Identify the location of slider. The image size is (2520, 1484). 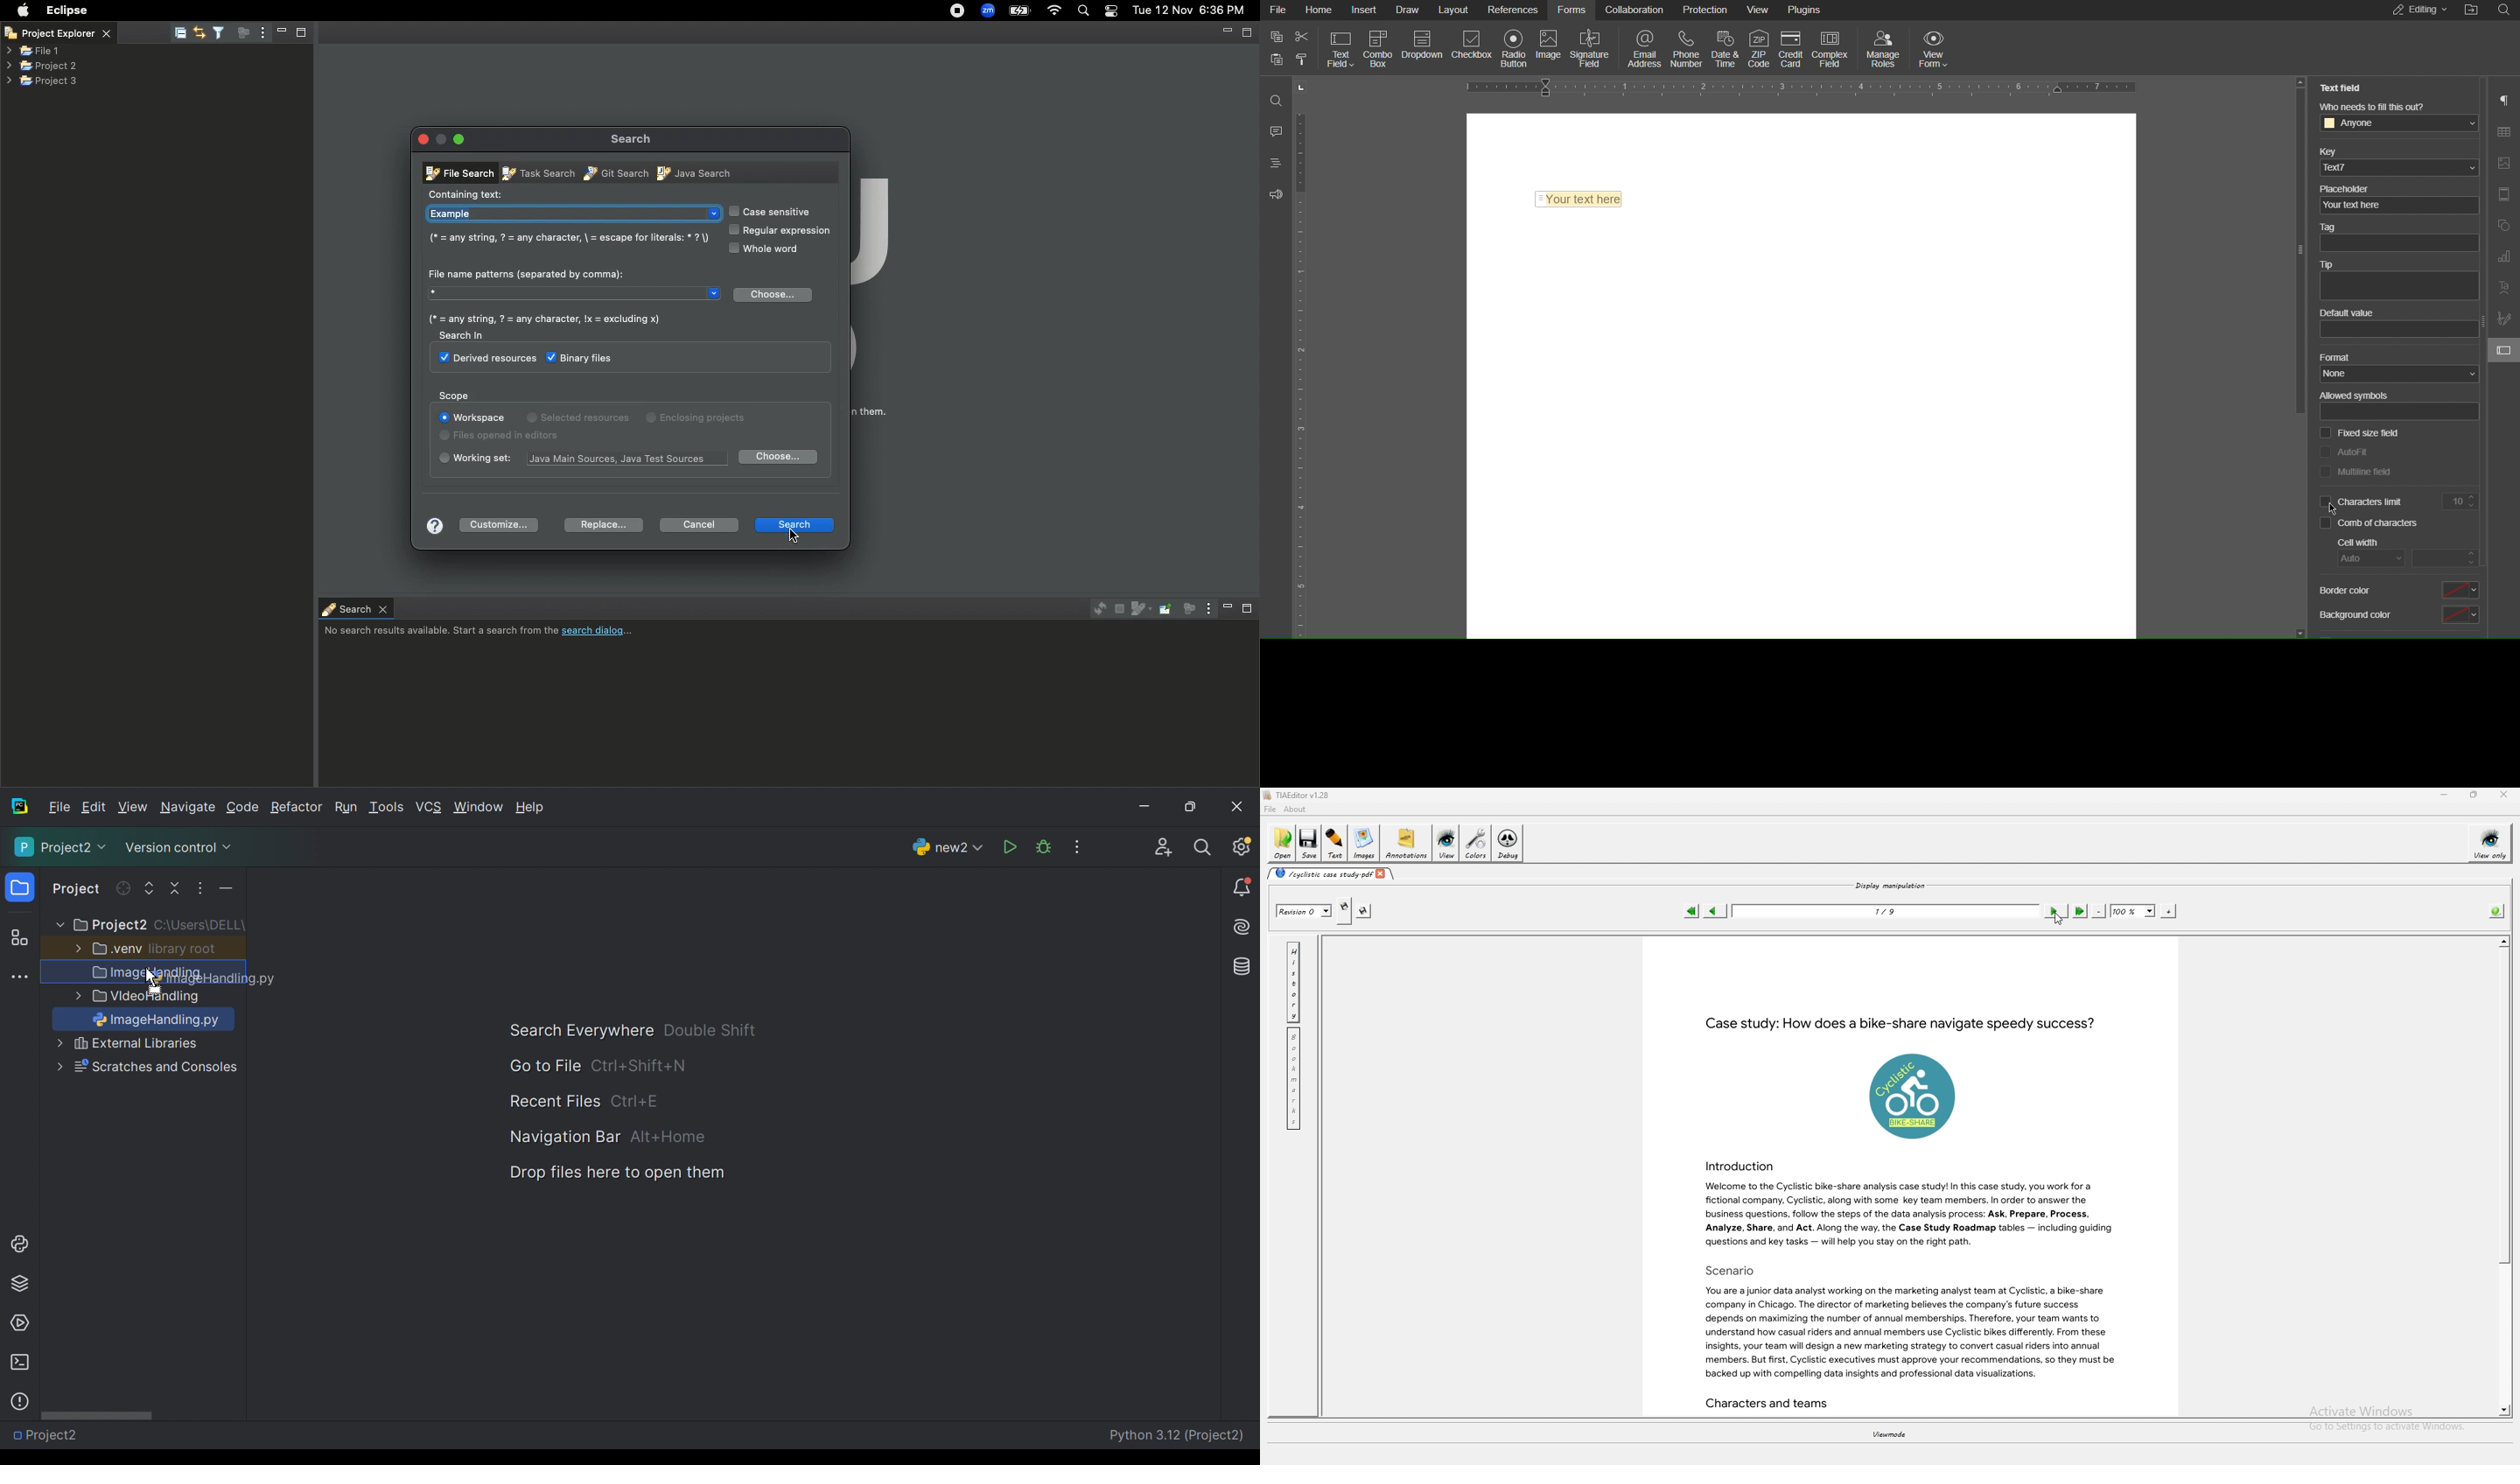
(2299, 356).